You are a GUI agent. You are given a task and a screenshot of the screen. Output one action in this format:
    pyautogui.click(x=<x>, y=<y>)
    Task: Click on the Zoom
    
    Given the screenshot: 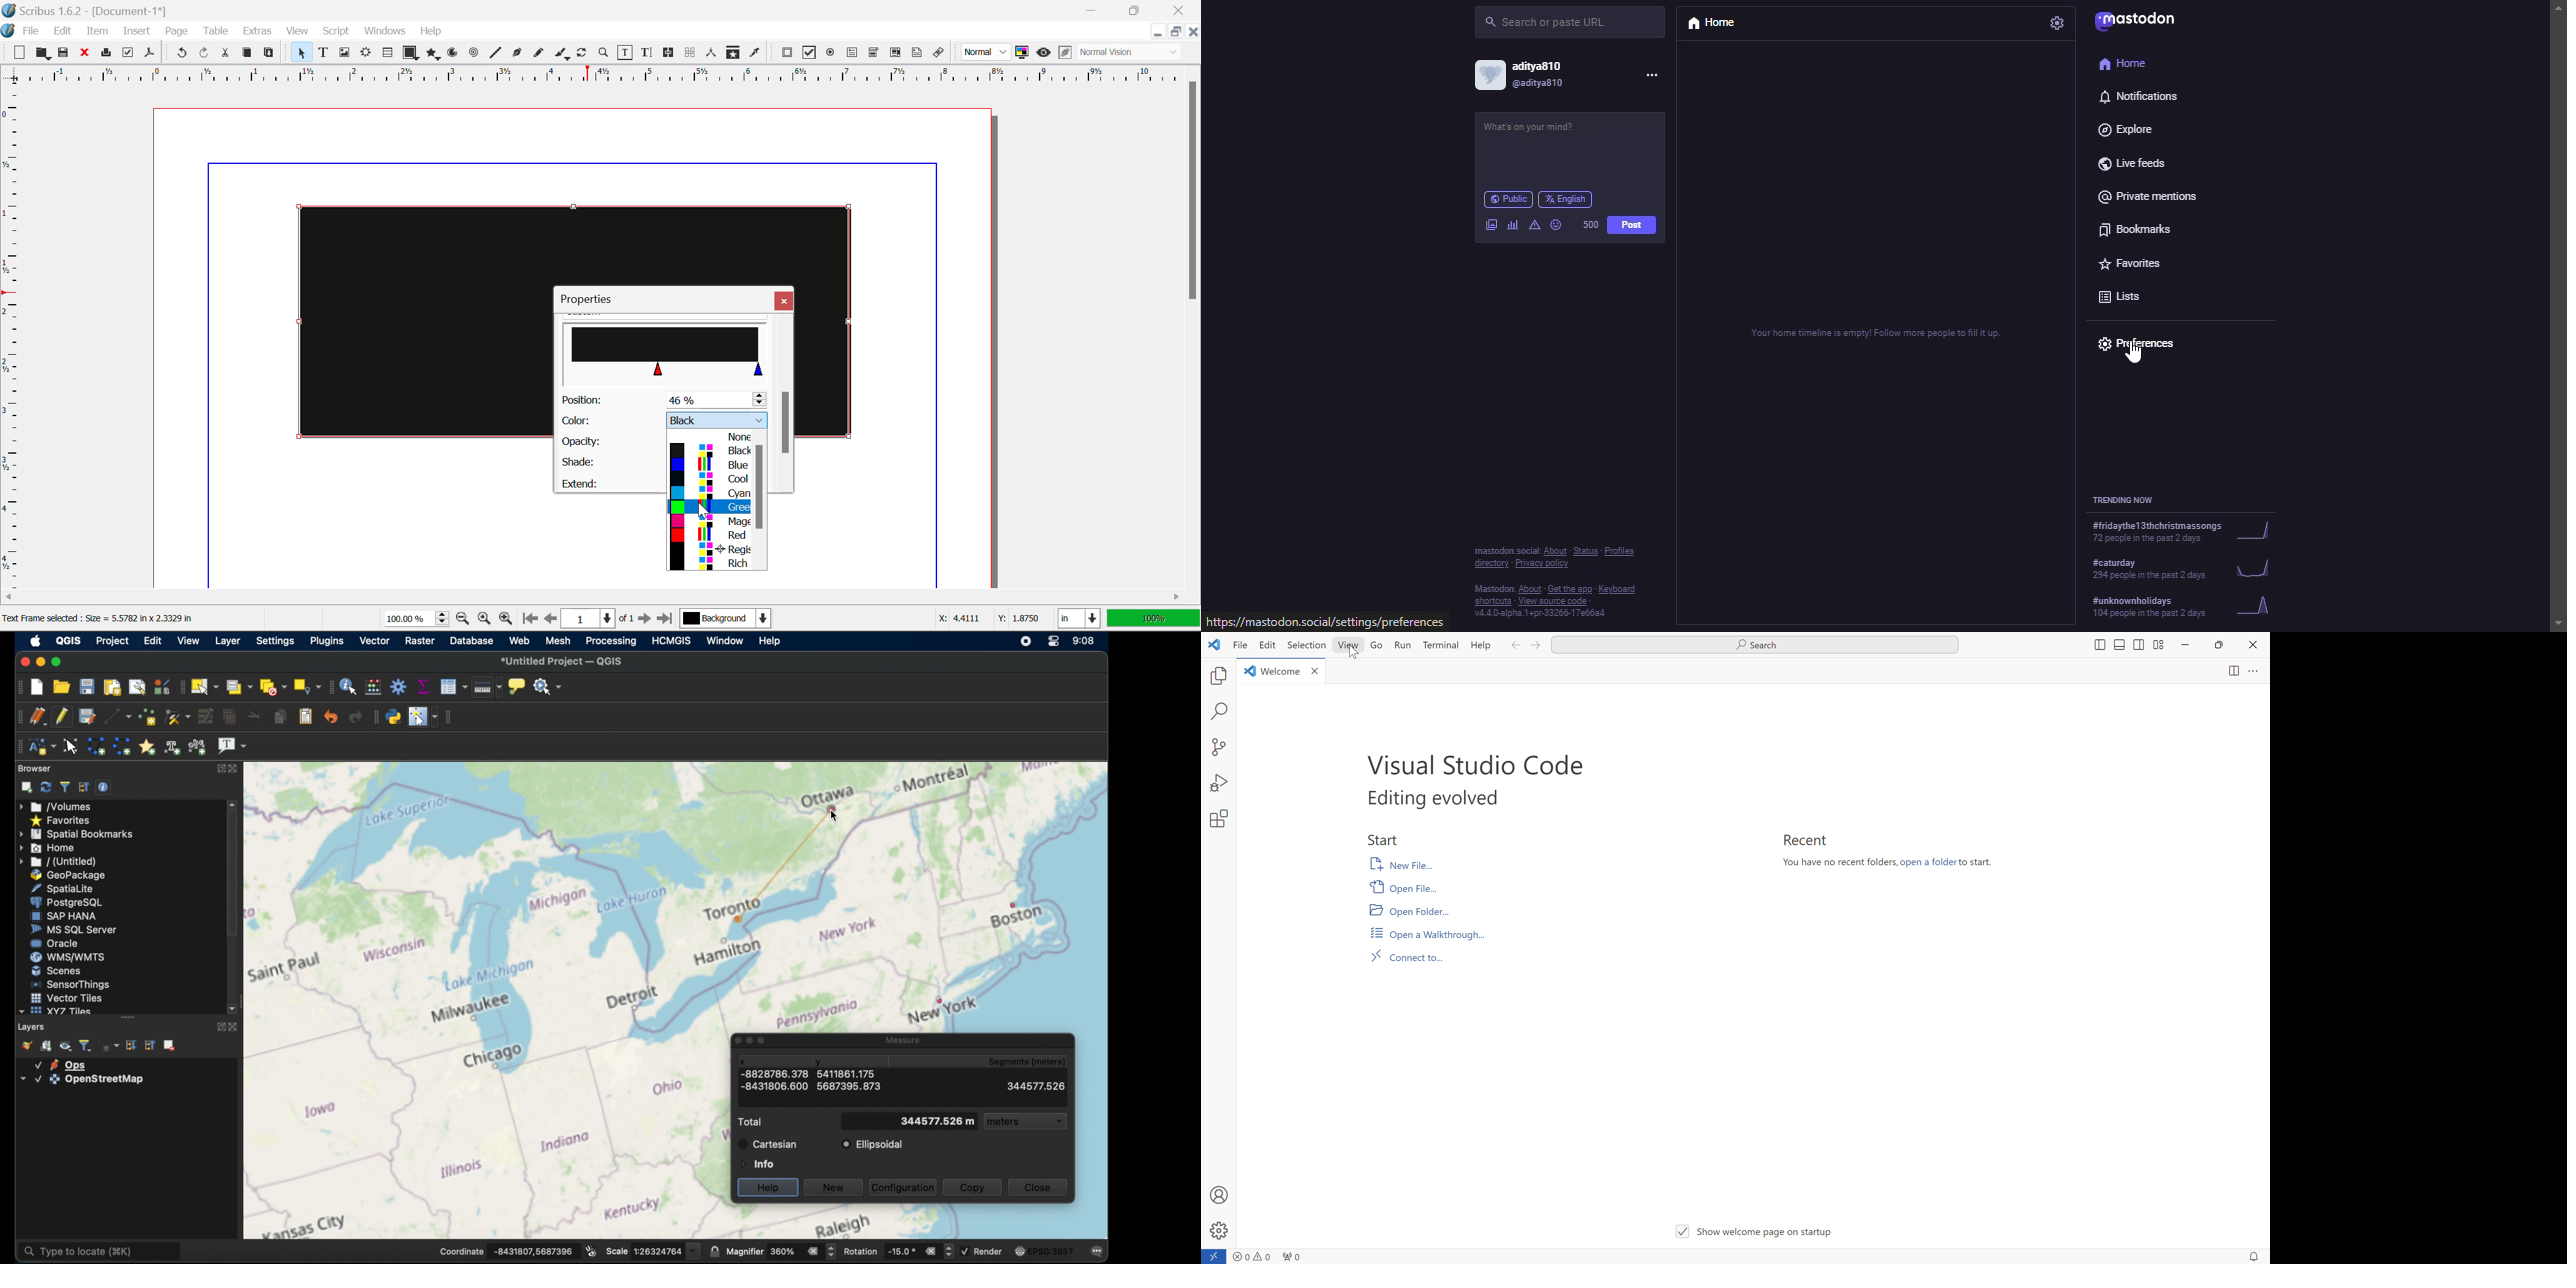 What is the action you would take?
    pyautogui.click(x=604, y=52)
    